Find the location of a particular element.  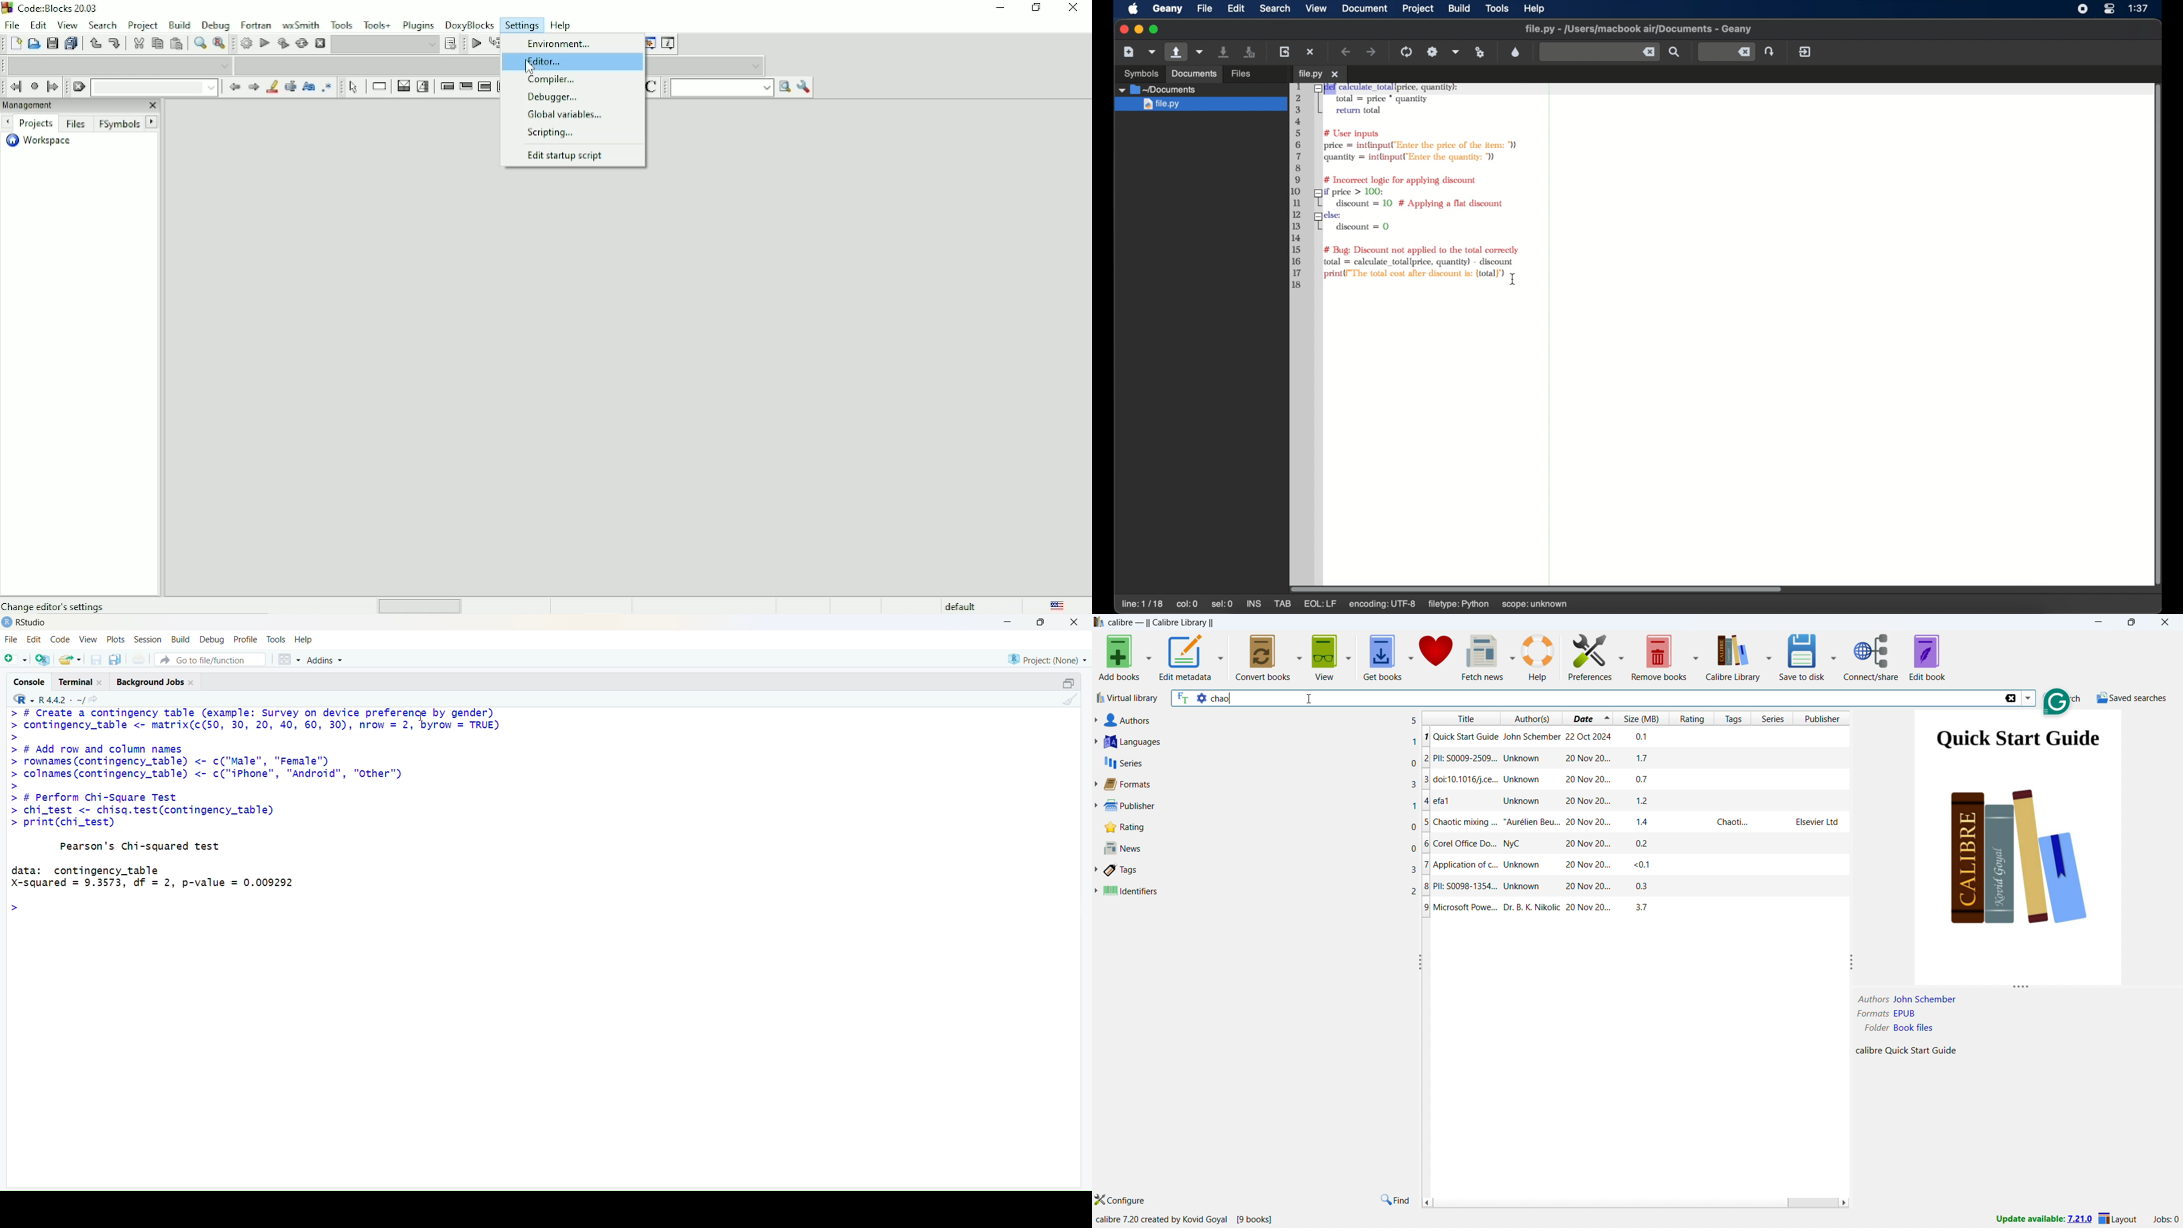

R 4.4.2 ~/ is located at coordinates (63, 700).